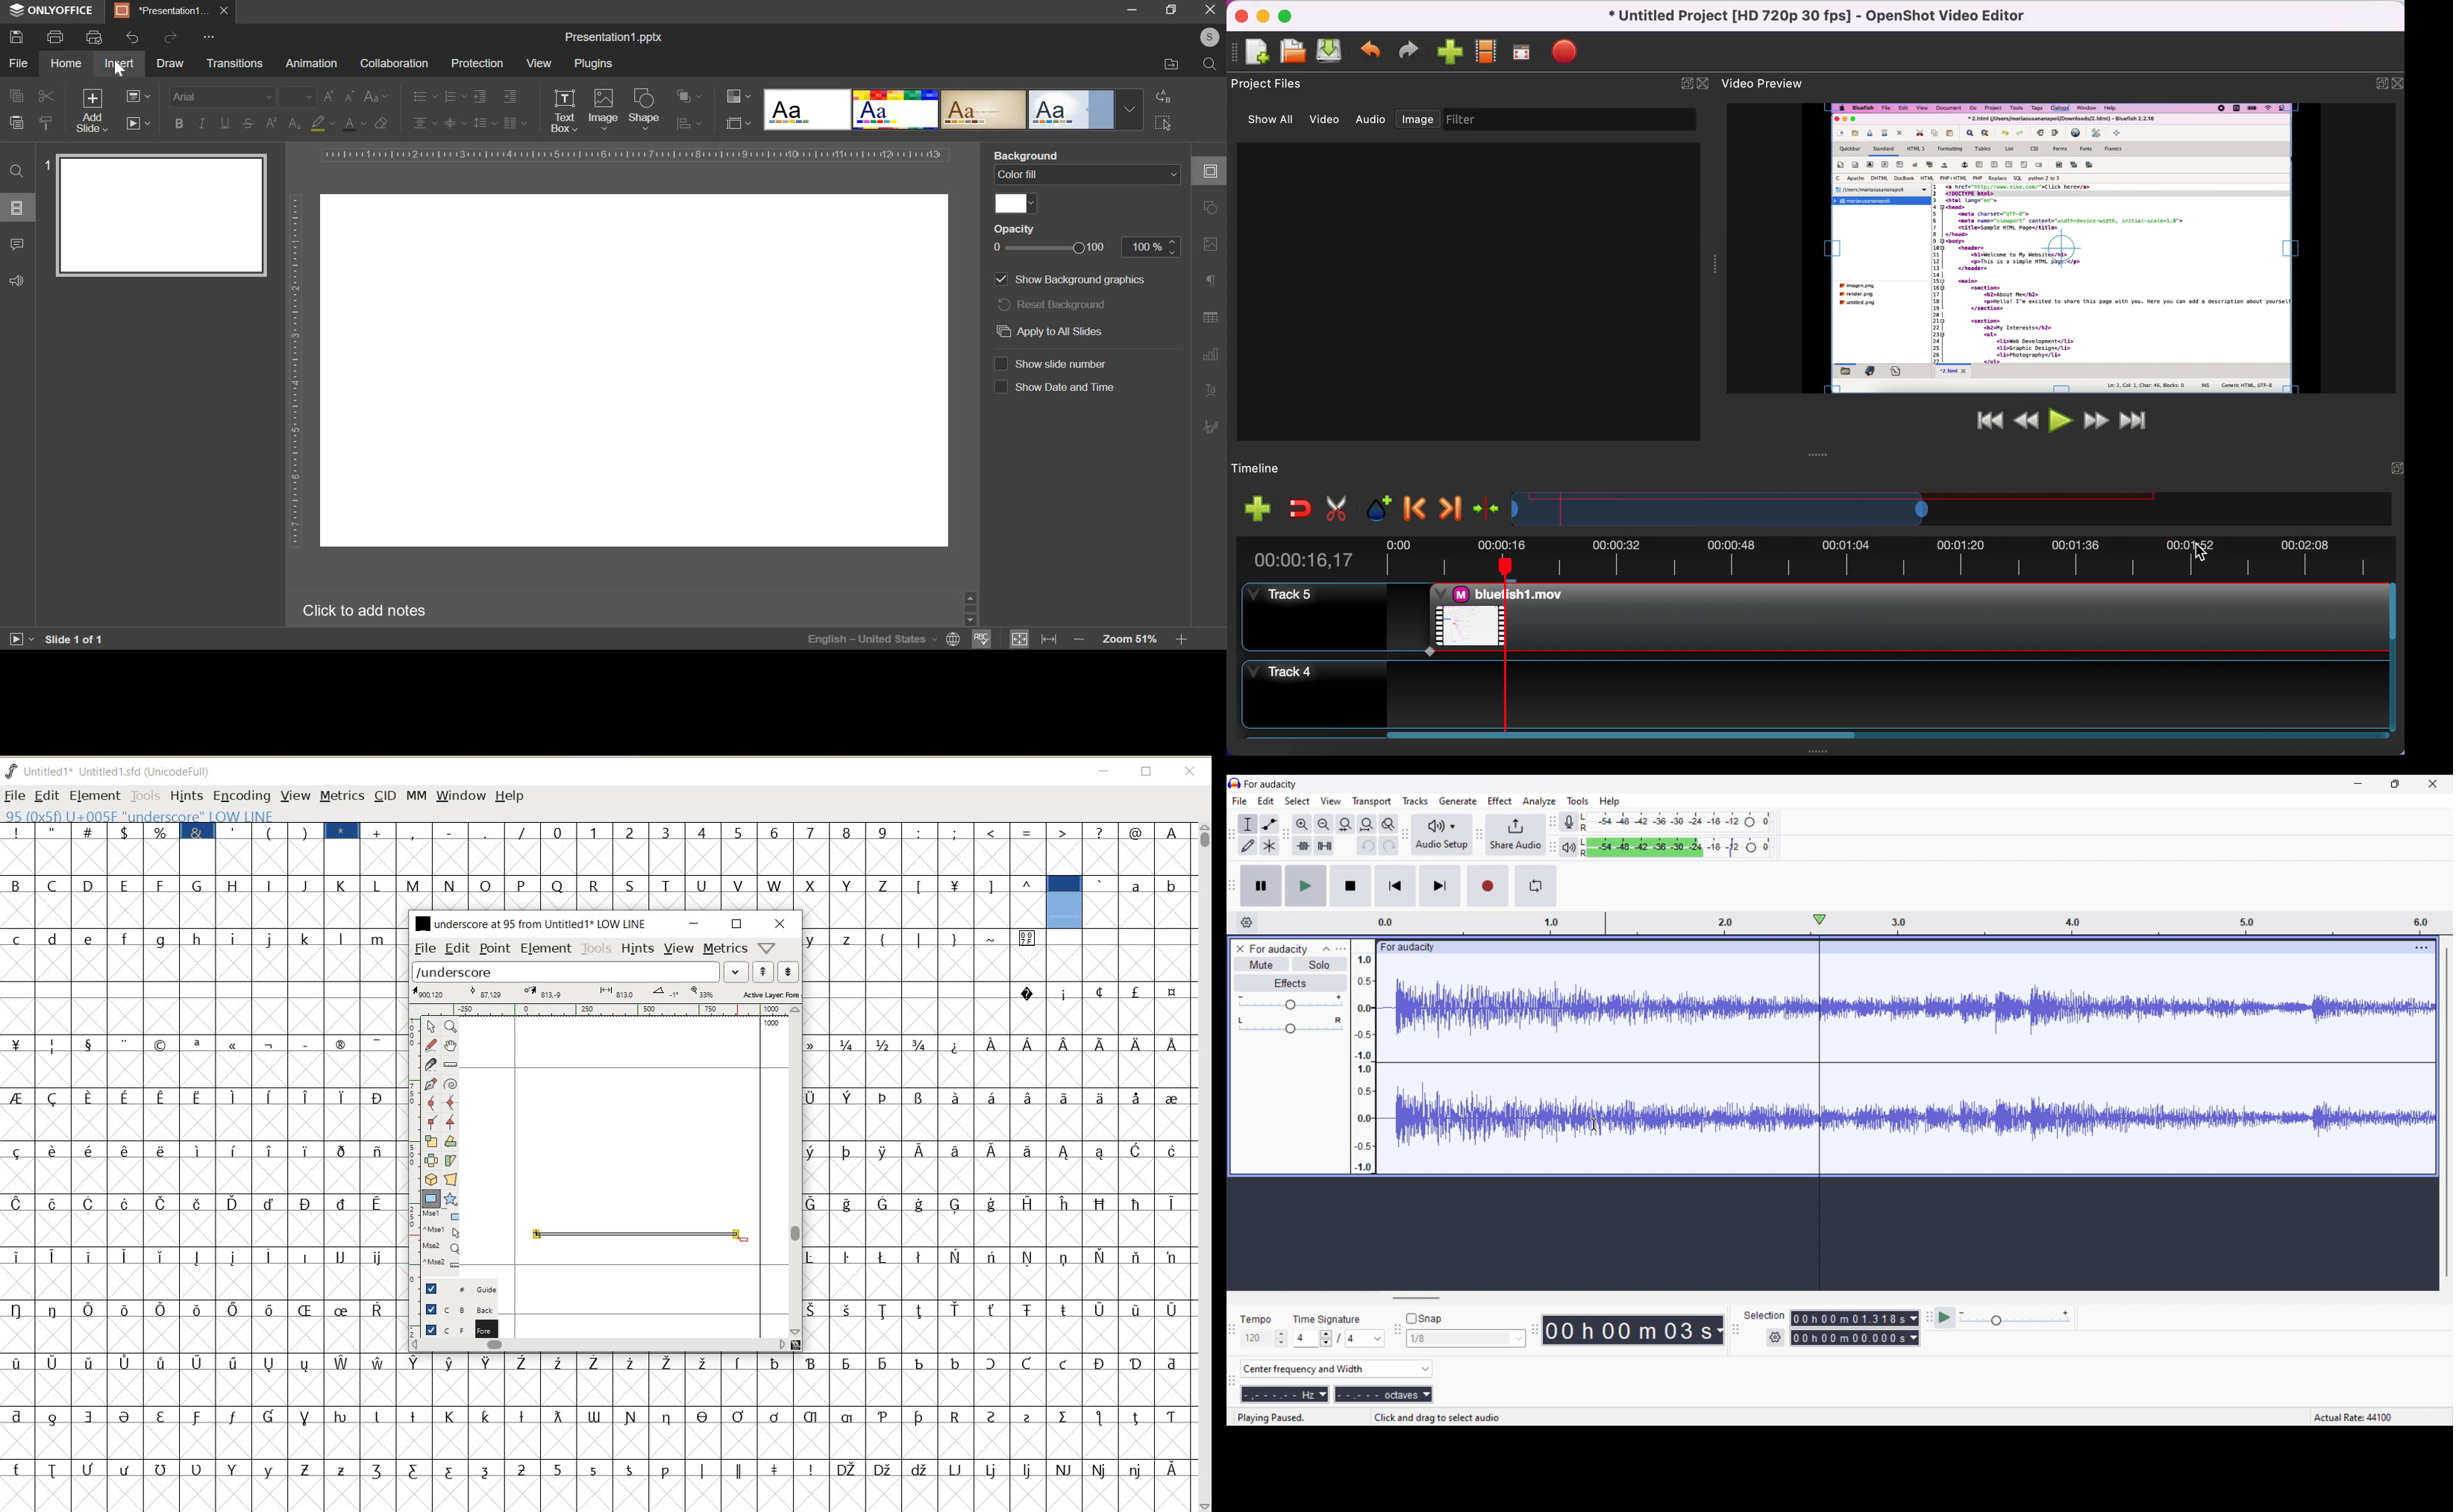  I want to click on scroll bar, so click(1618, 742).